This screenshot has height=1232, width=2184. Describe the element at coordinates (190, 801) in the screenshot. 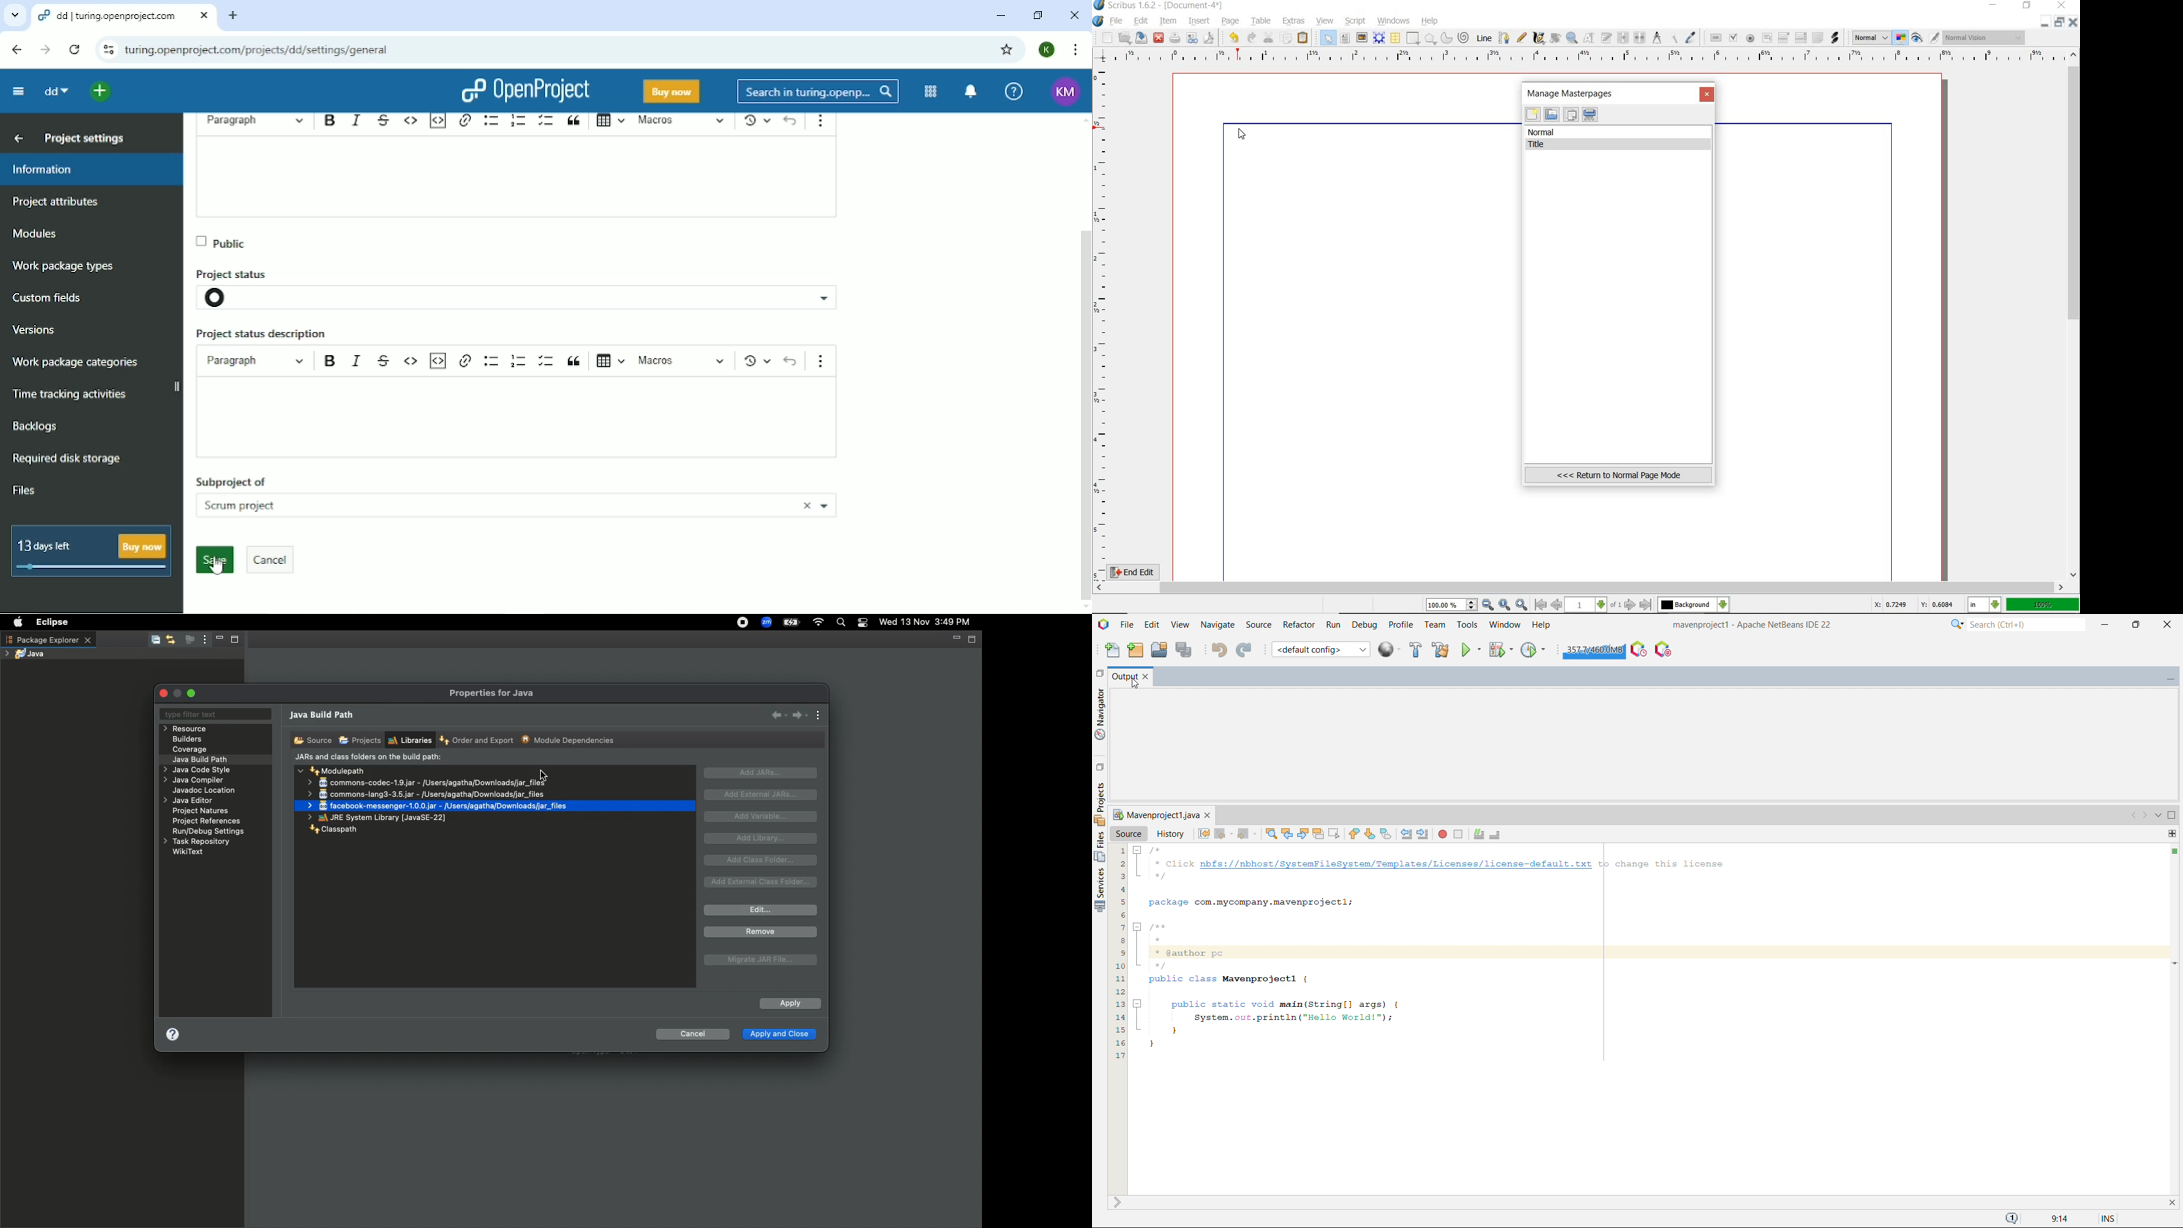

I see `Java editor` at that location.